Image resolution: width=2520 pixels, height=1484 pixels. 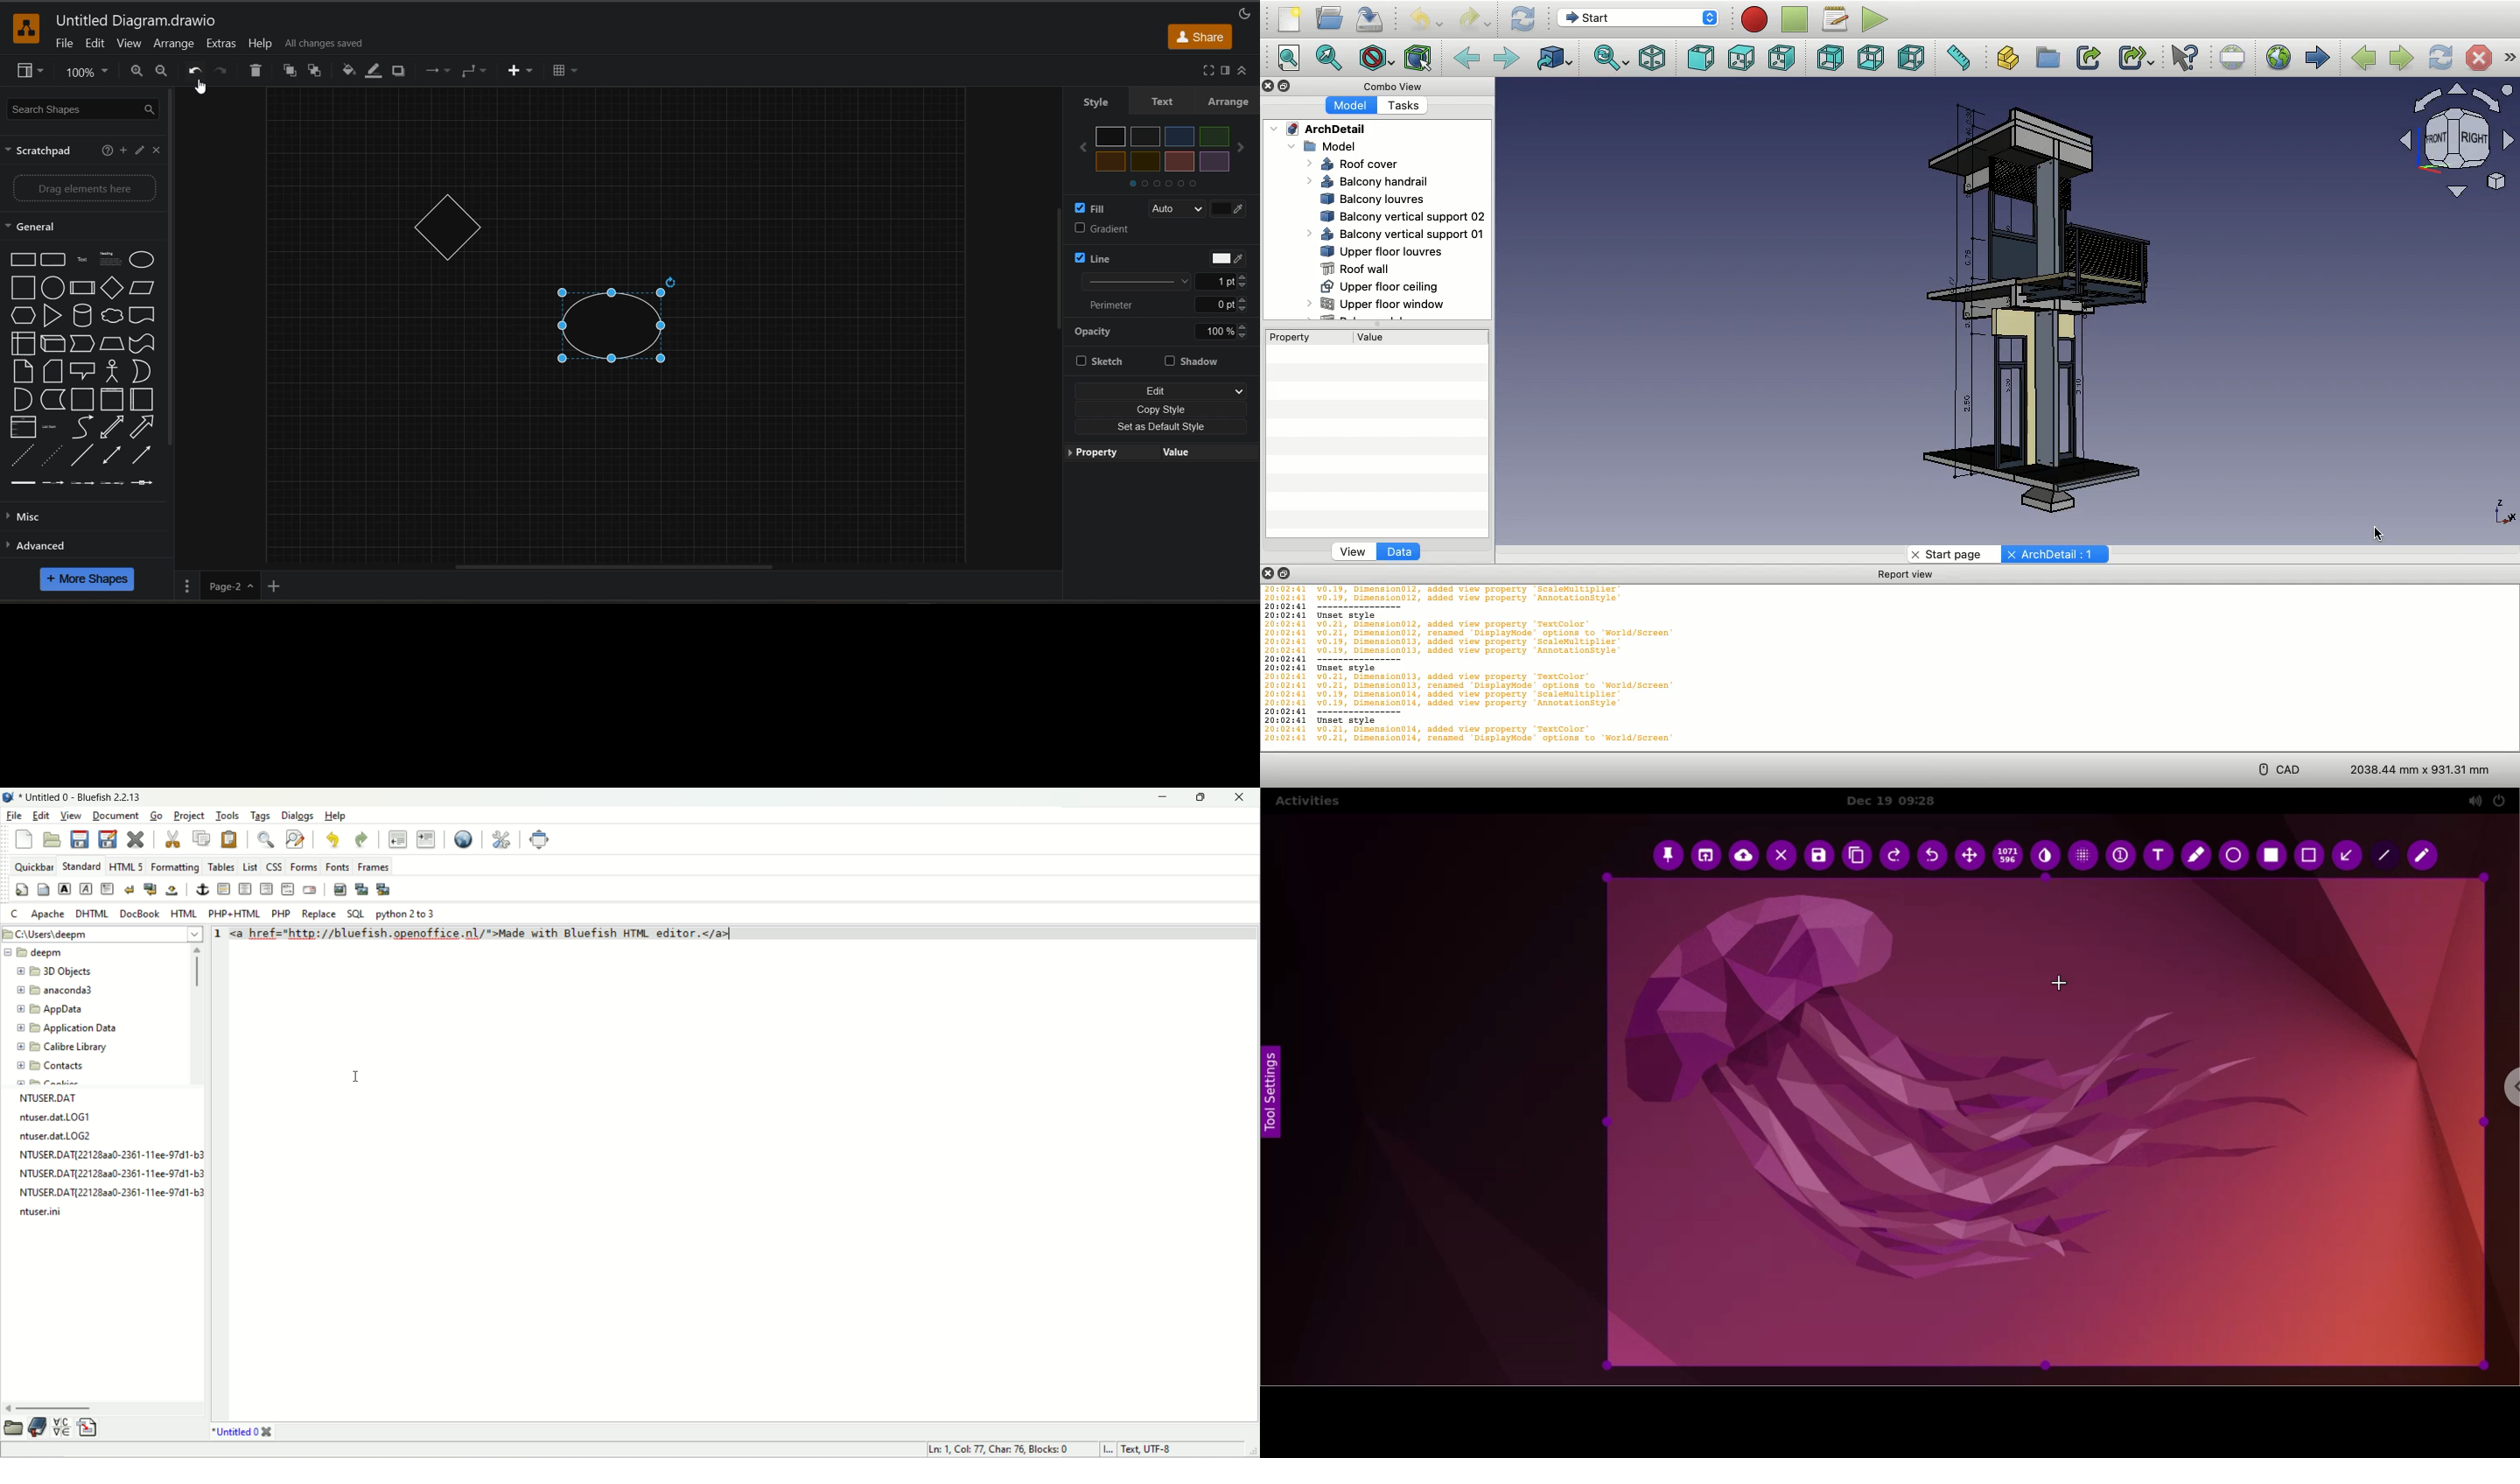 What do you see at coordinates (1393, 86) in the screenshot?
I see `Combo view` at bounding box center [1393, 86].